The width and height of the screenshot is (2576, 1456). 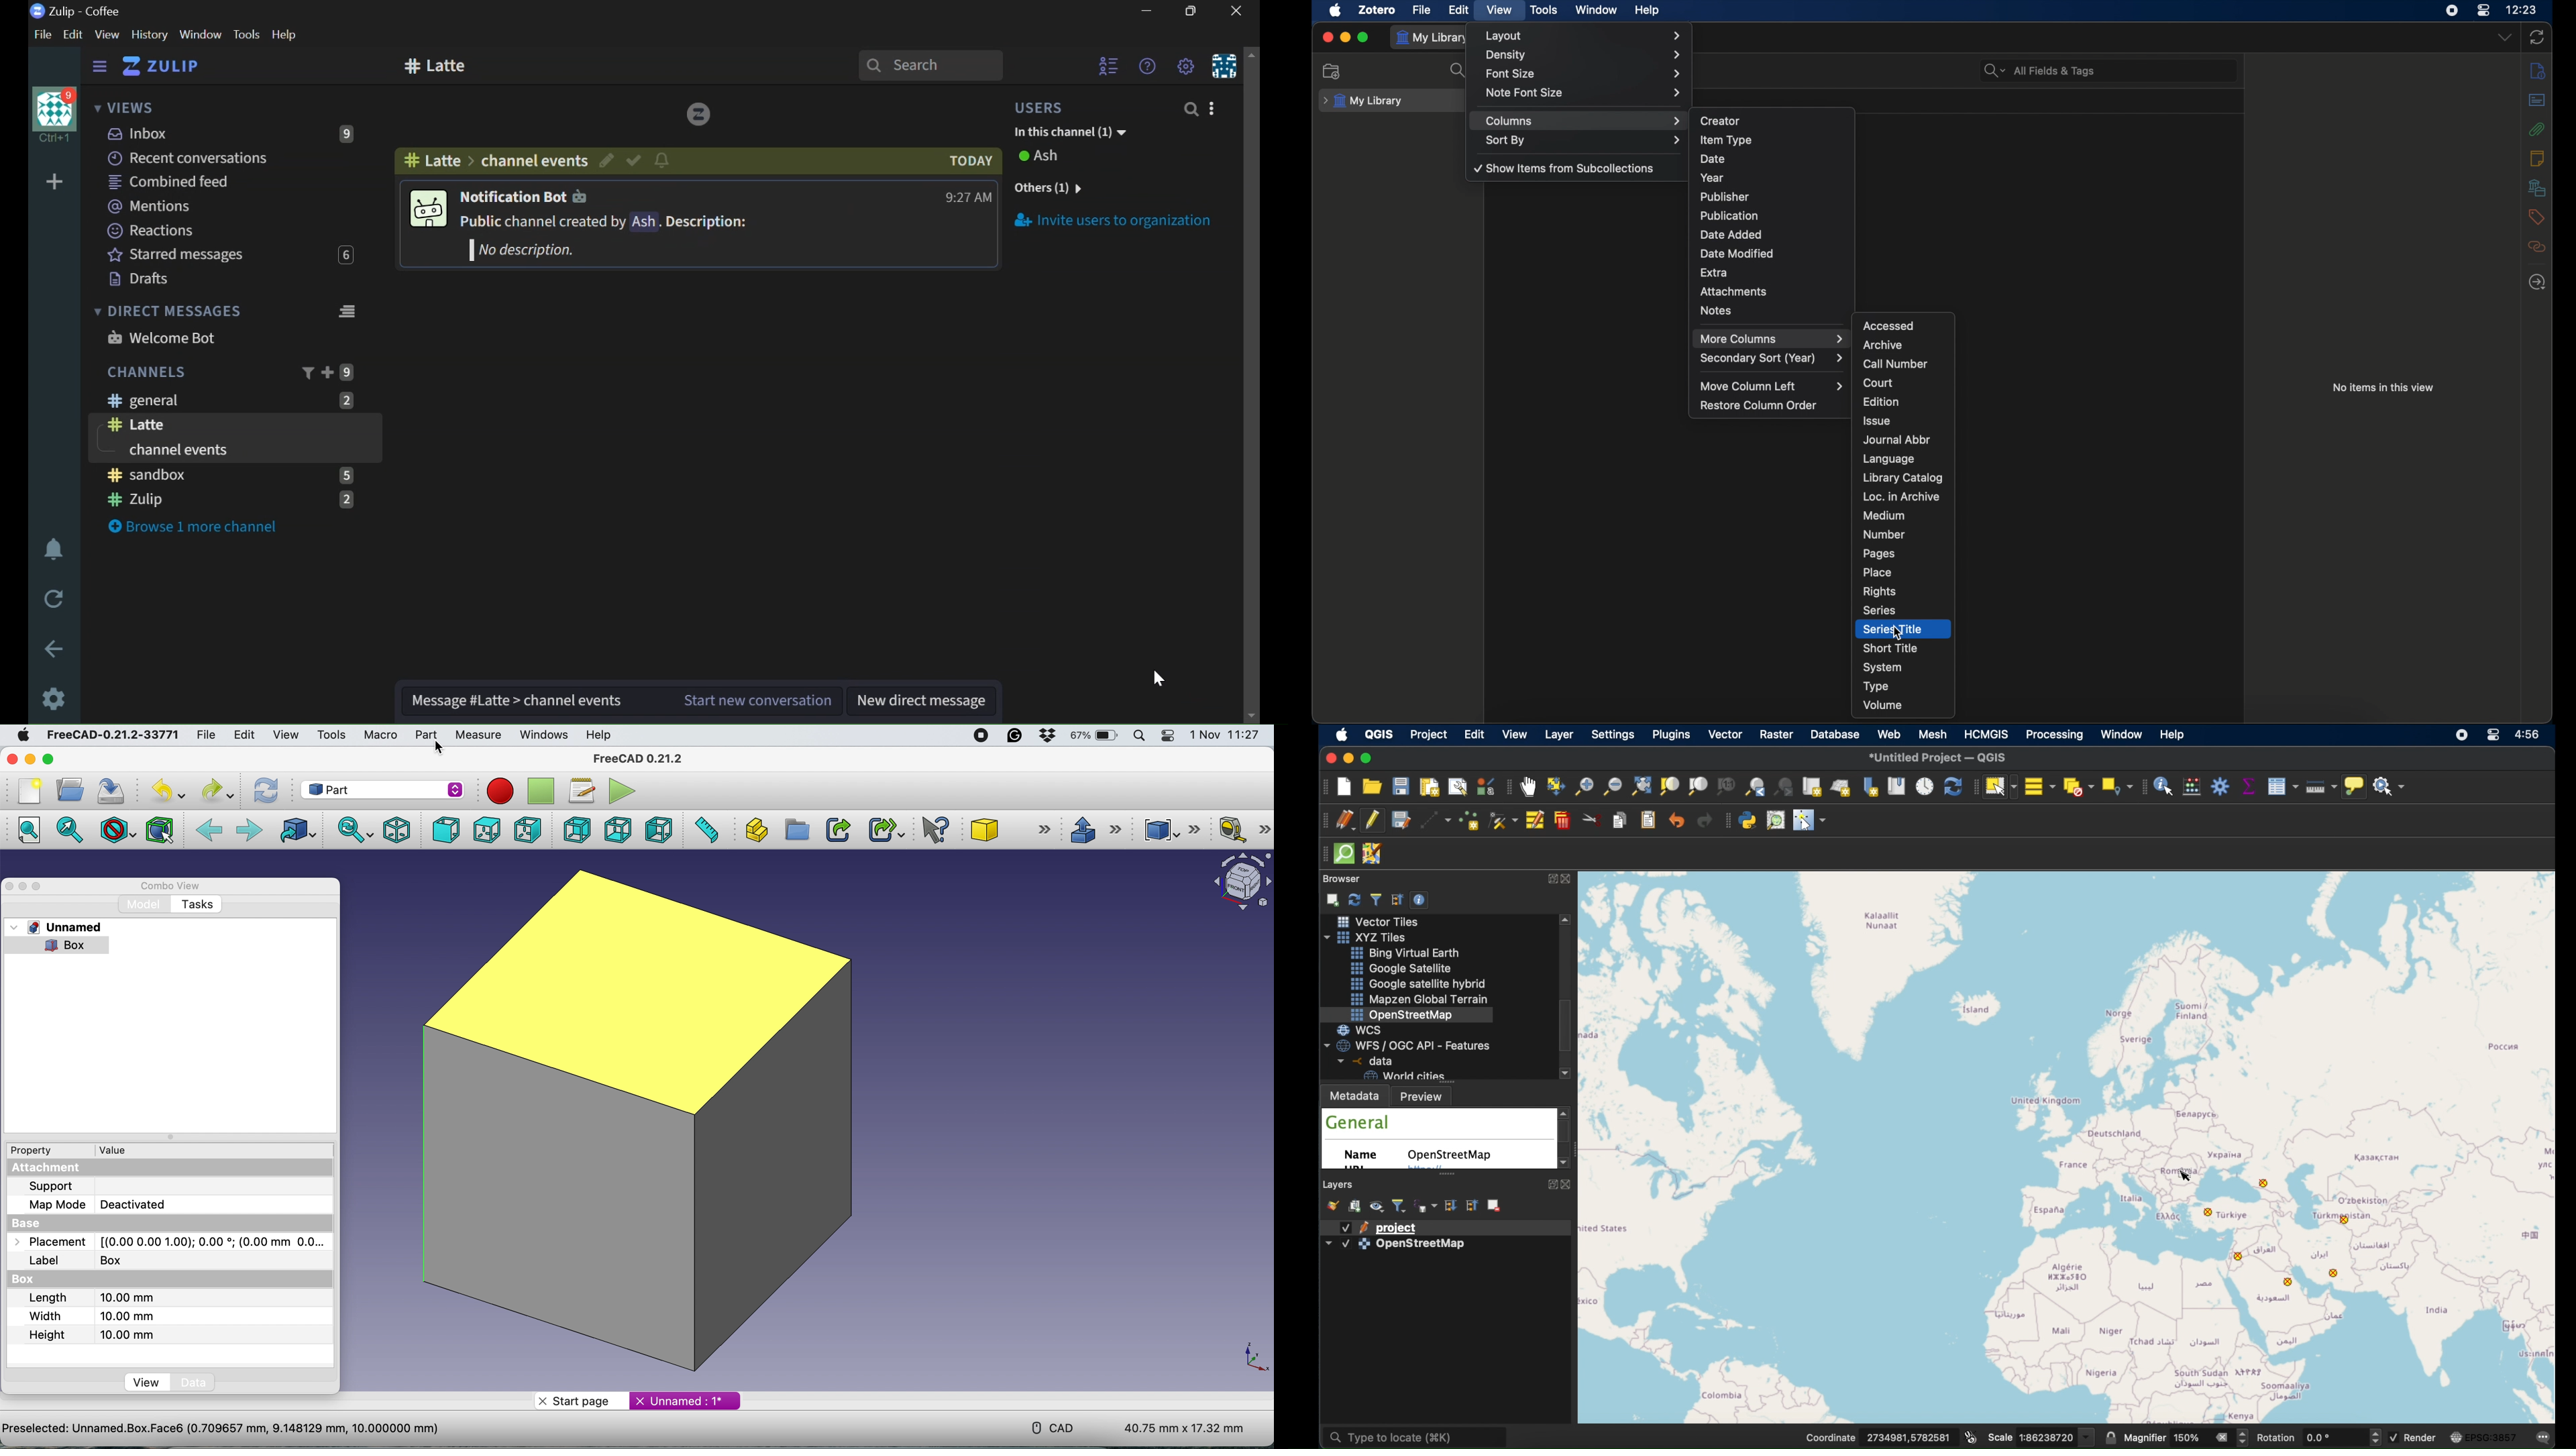 I want to click on vertex tool, so click(x=1503, y=820).